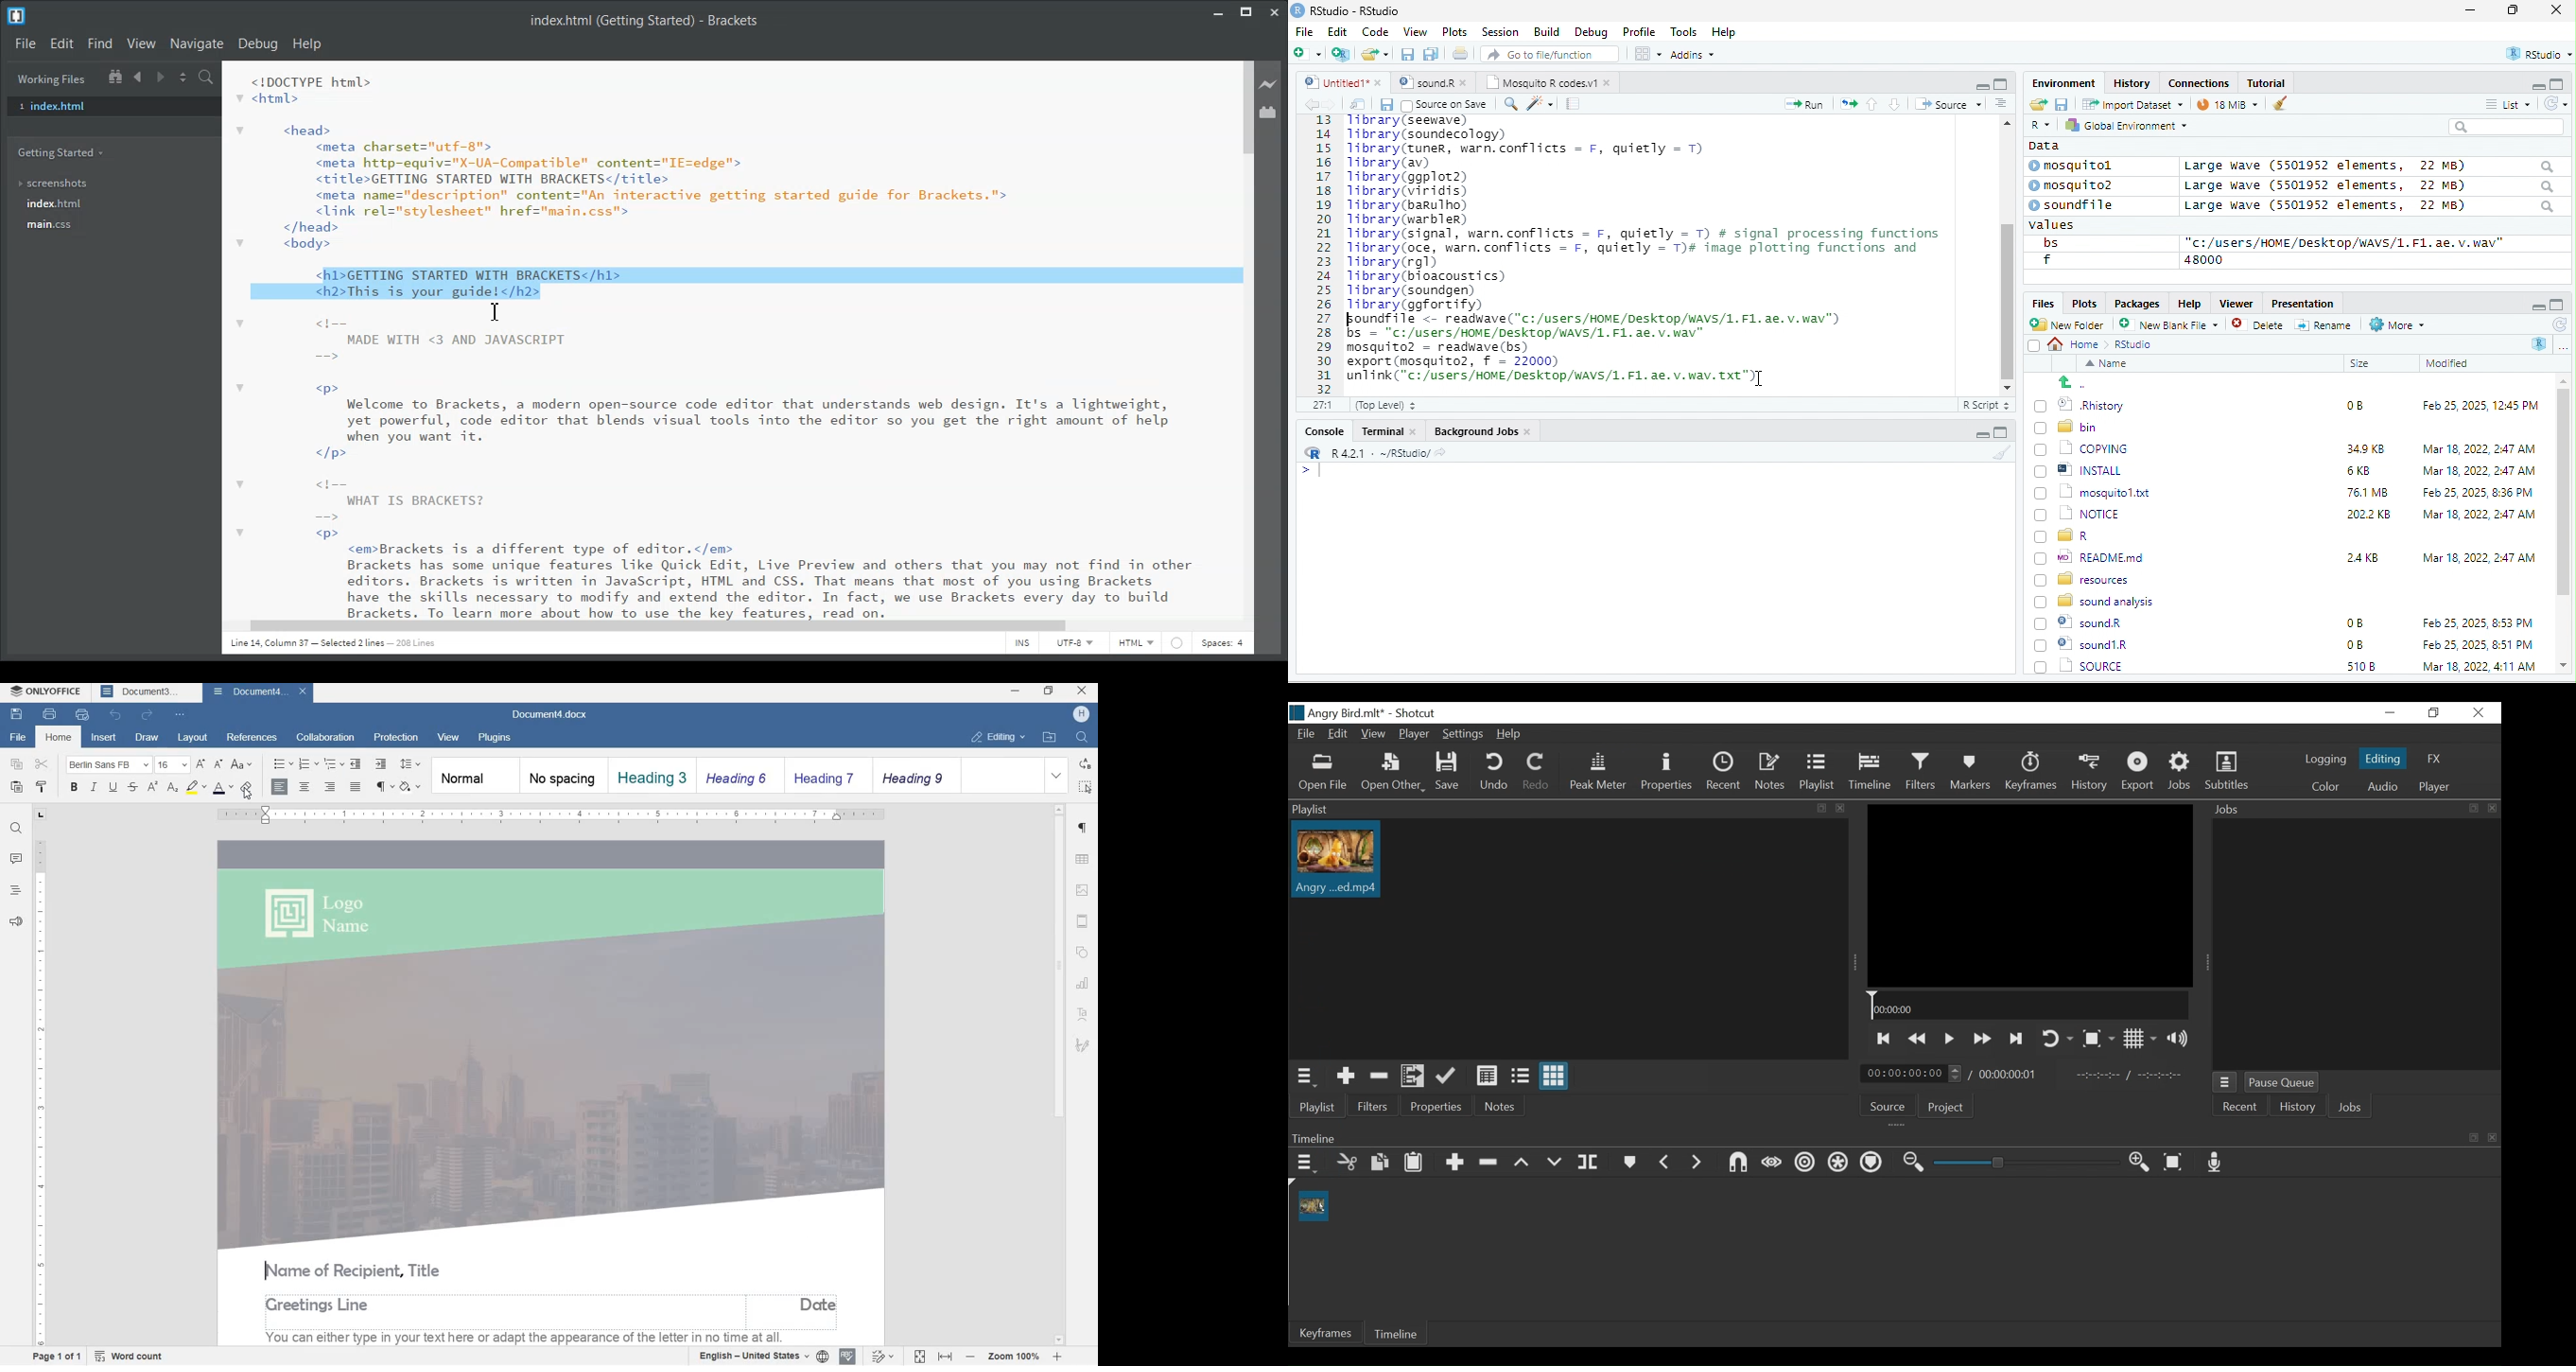  Describe the element at coordinates (1805, 1162) in the screenshot. I see `Ripple` at that location.